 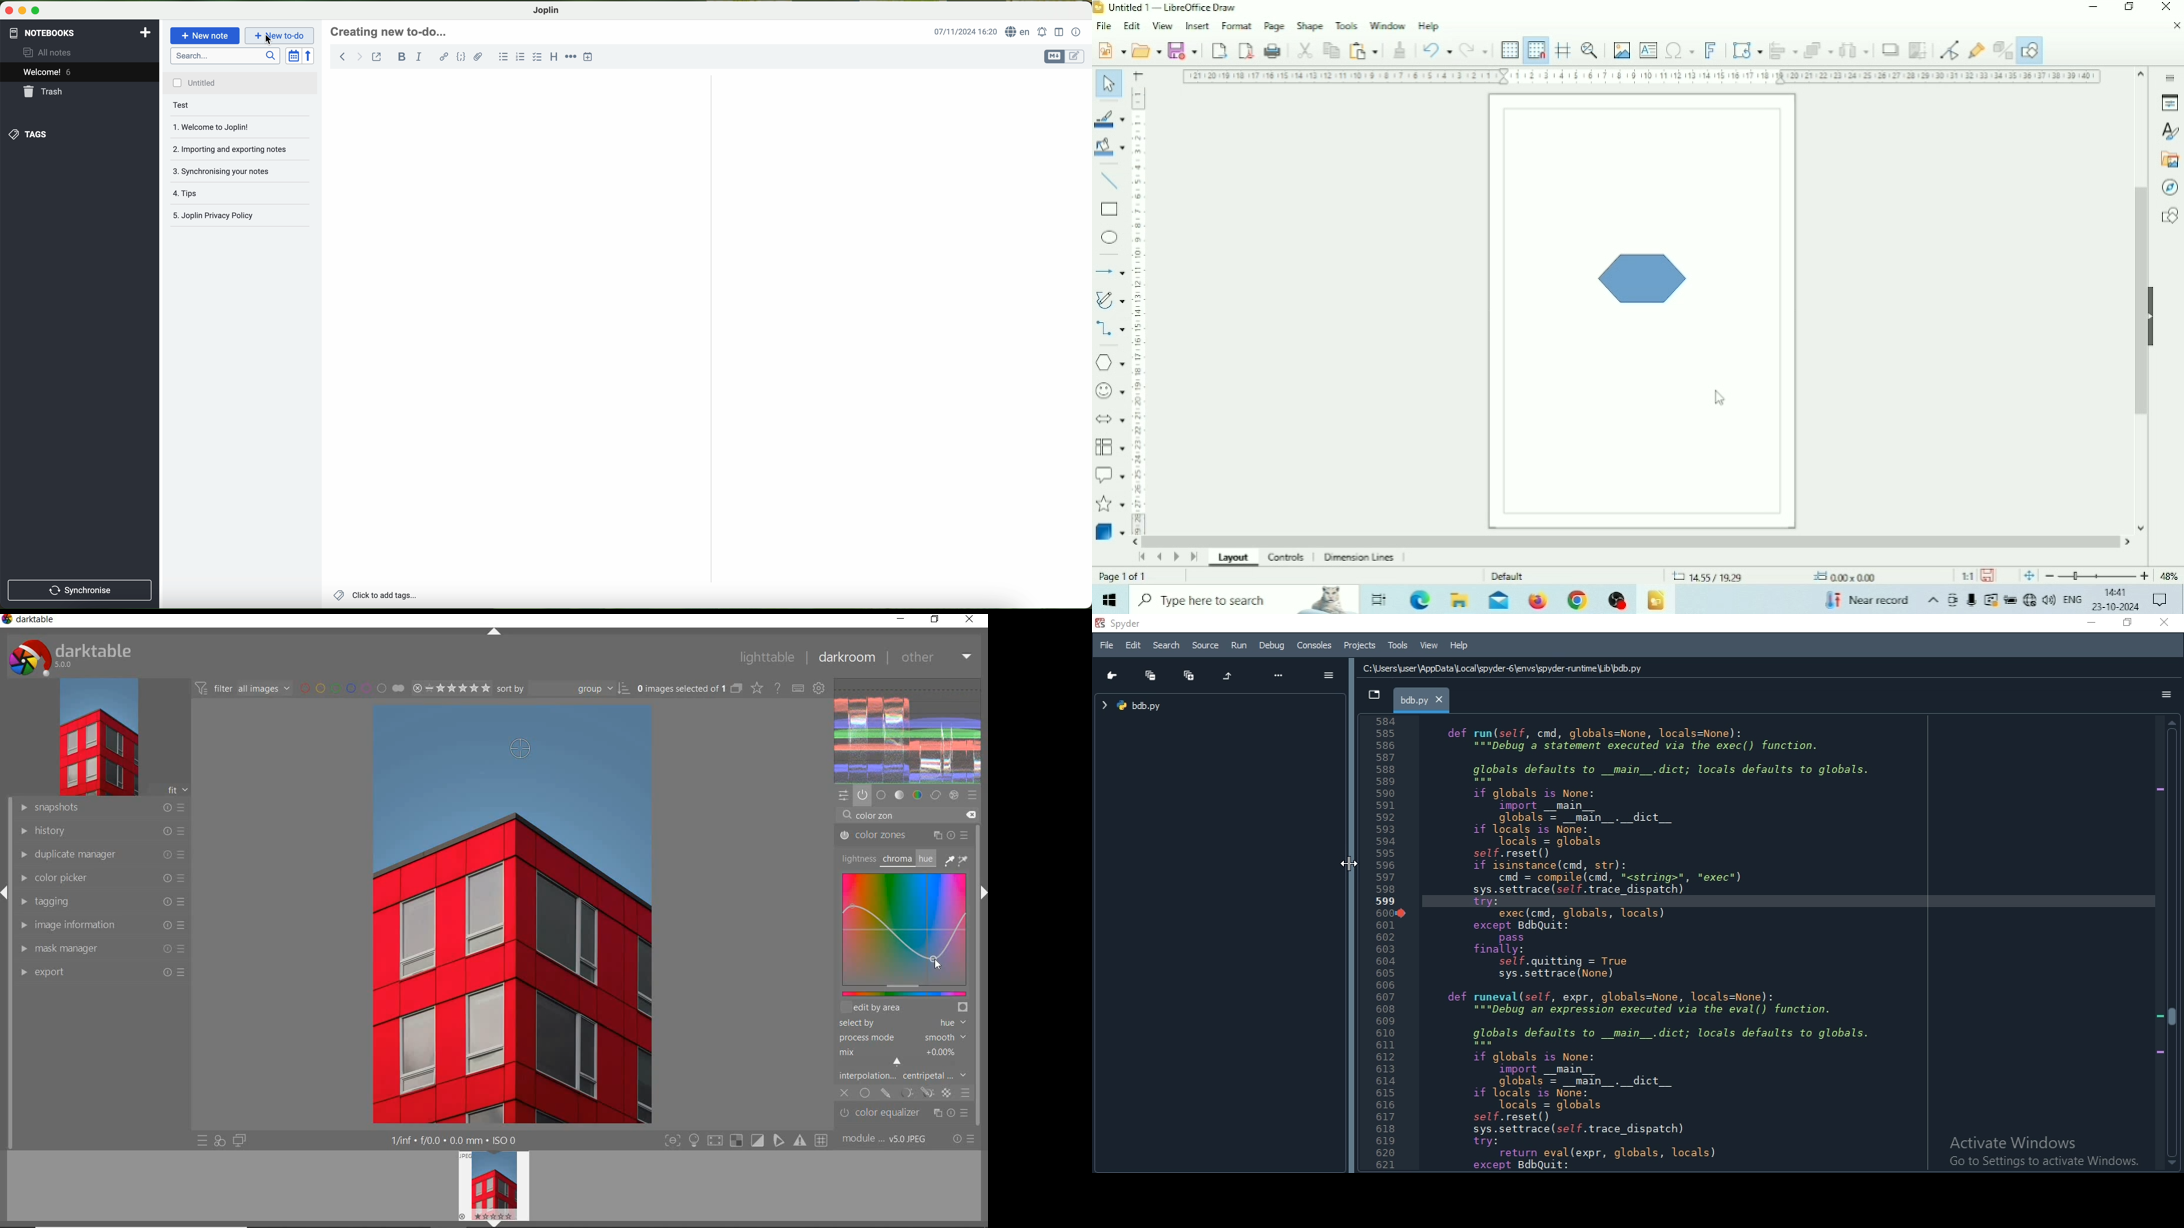 What do you see at coordinates (1150, 676) in the screenshot?
I see `Collapse all` at bounding box center [1150, 676].